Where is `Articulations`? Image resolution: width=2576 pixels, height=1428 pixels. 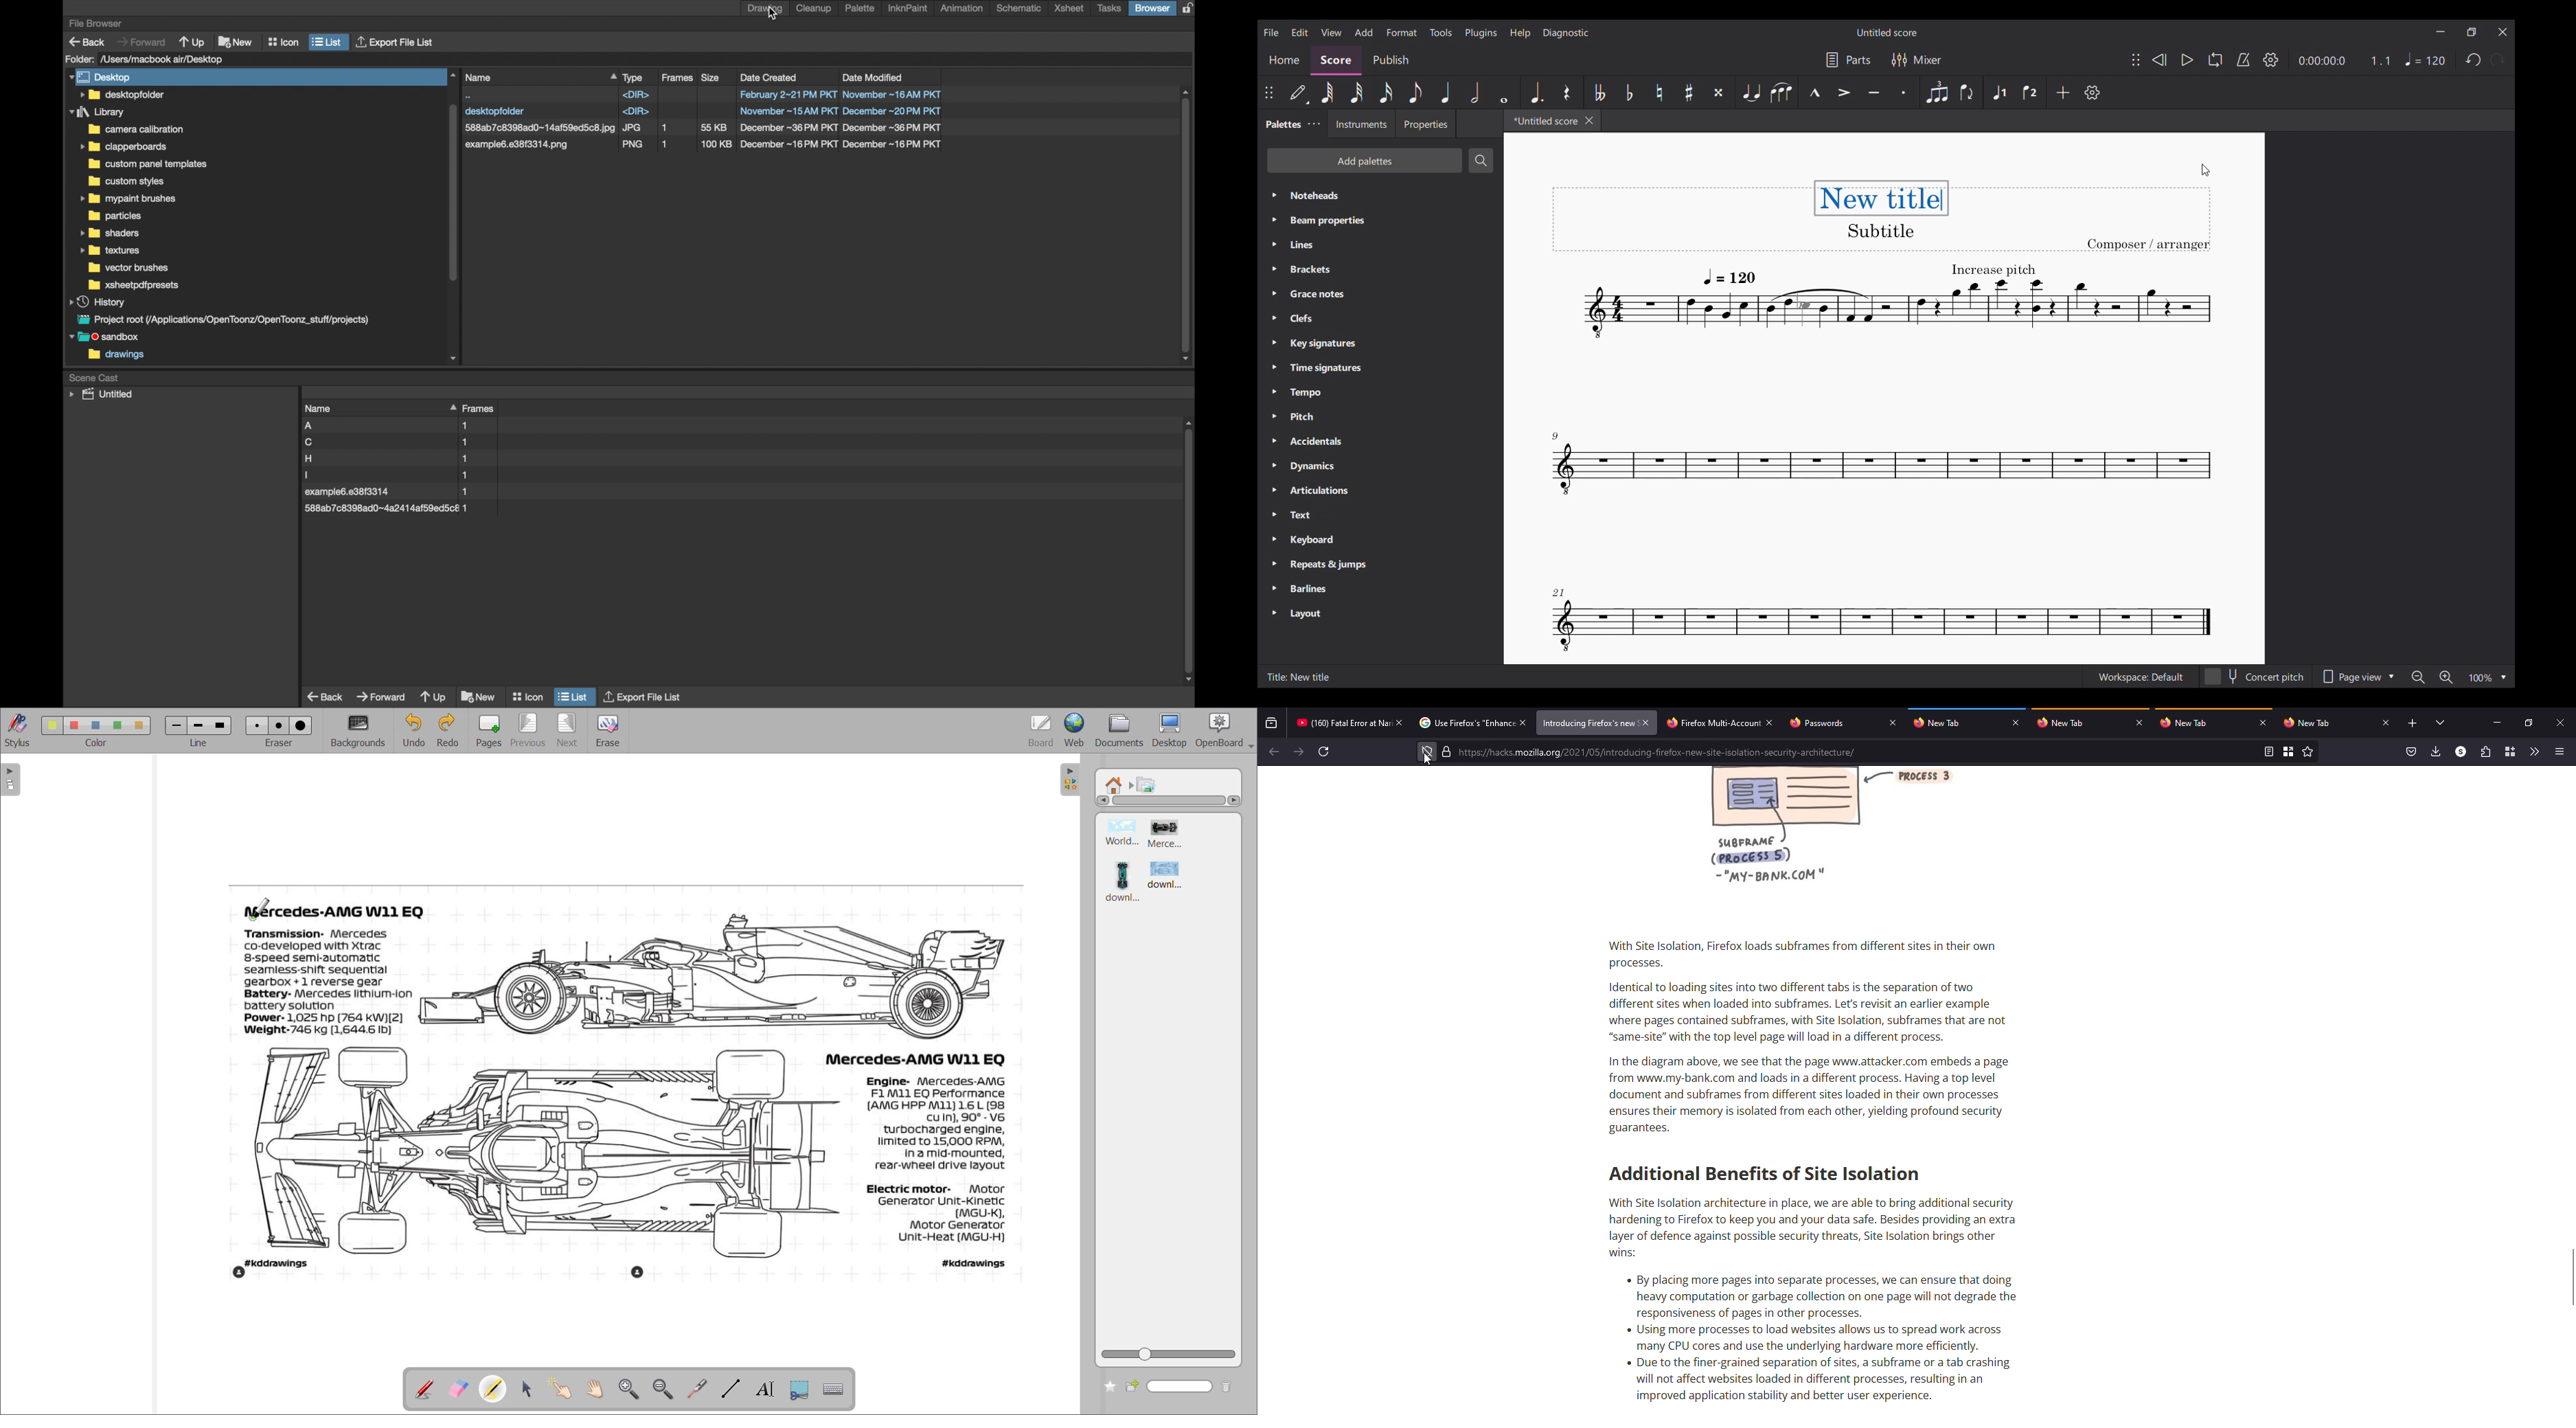 Articulations is located at coordinates (1381, 491).